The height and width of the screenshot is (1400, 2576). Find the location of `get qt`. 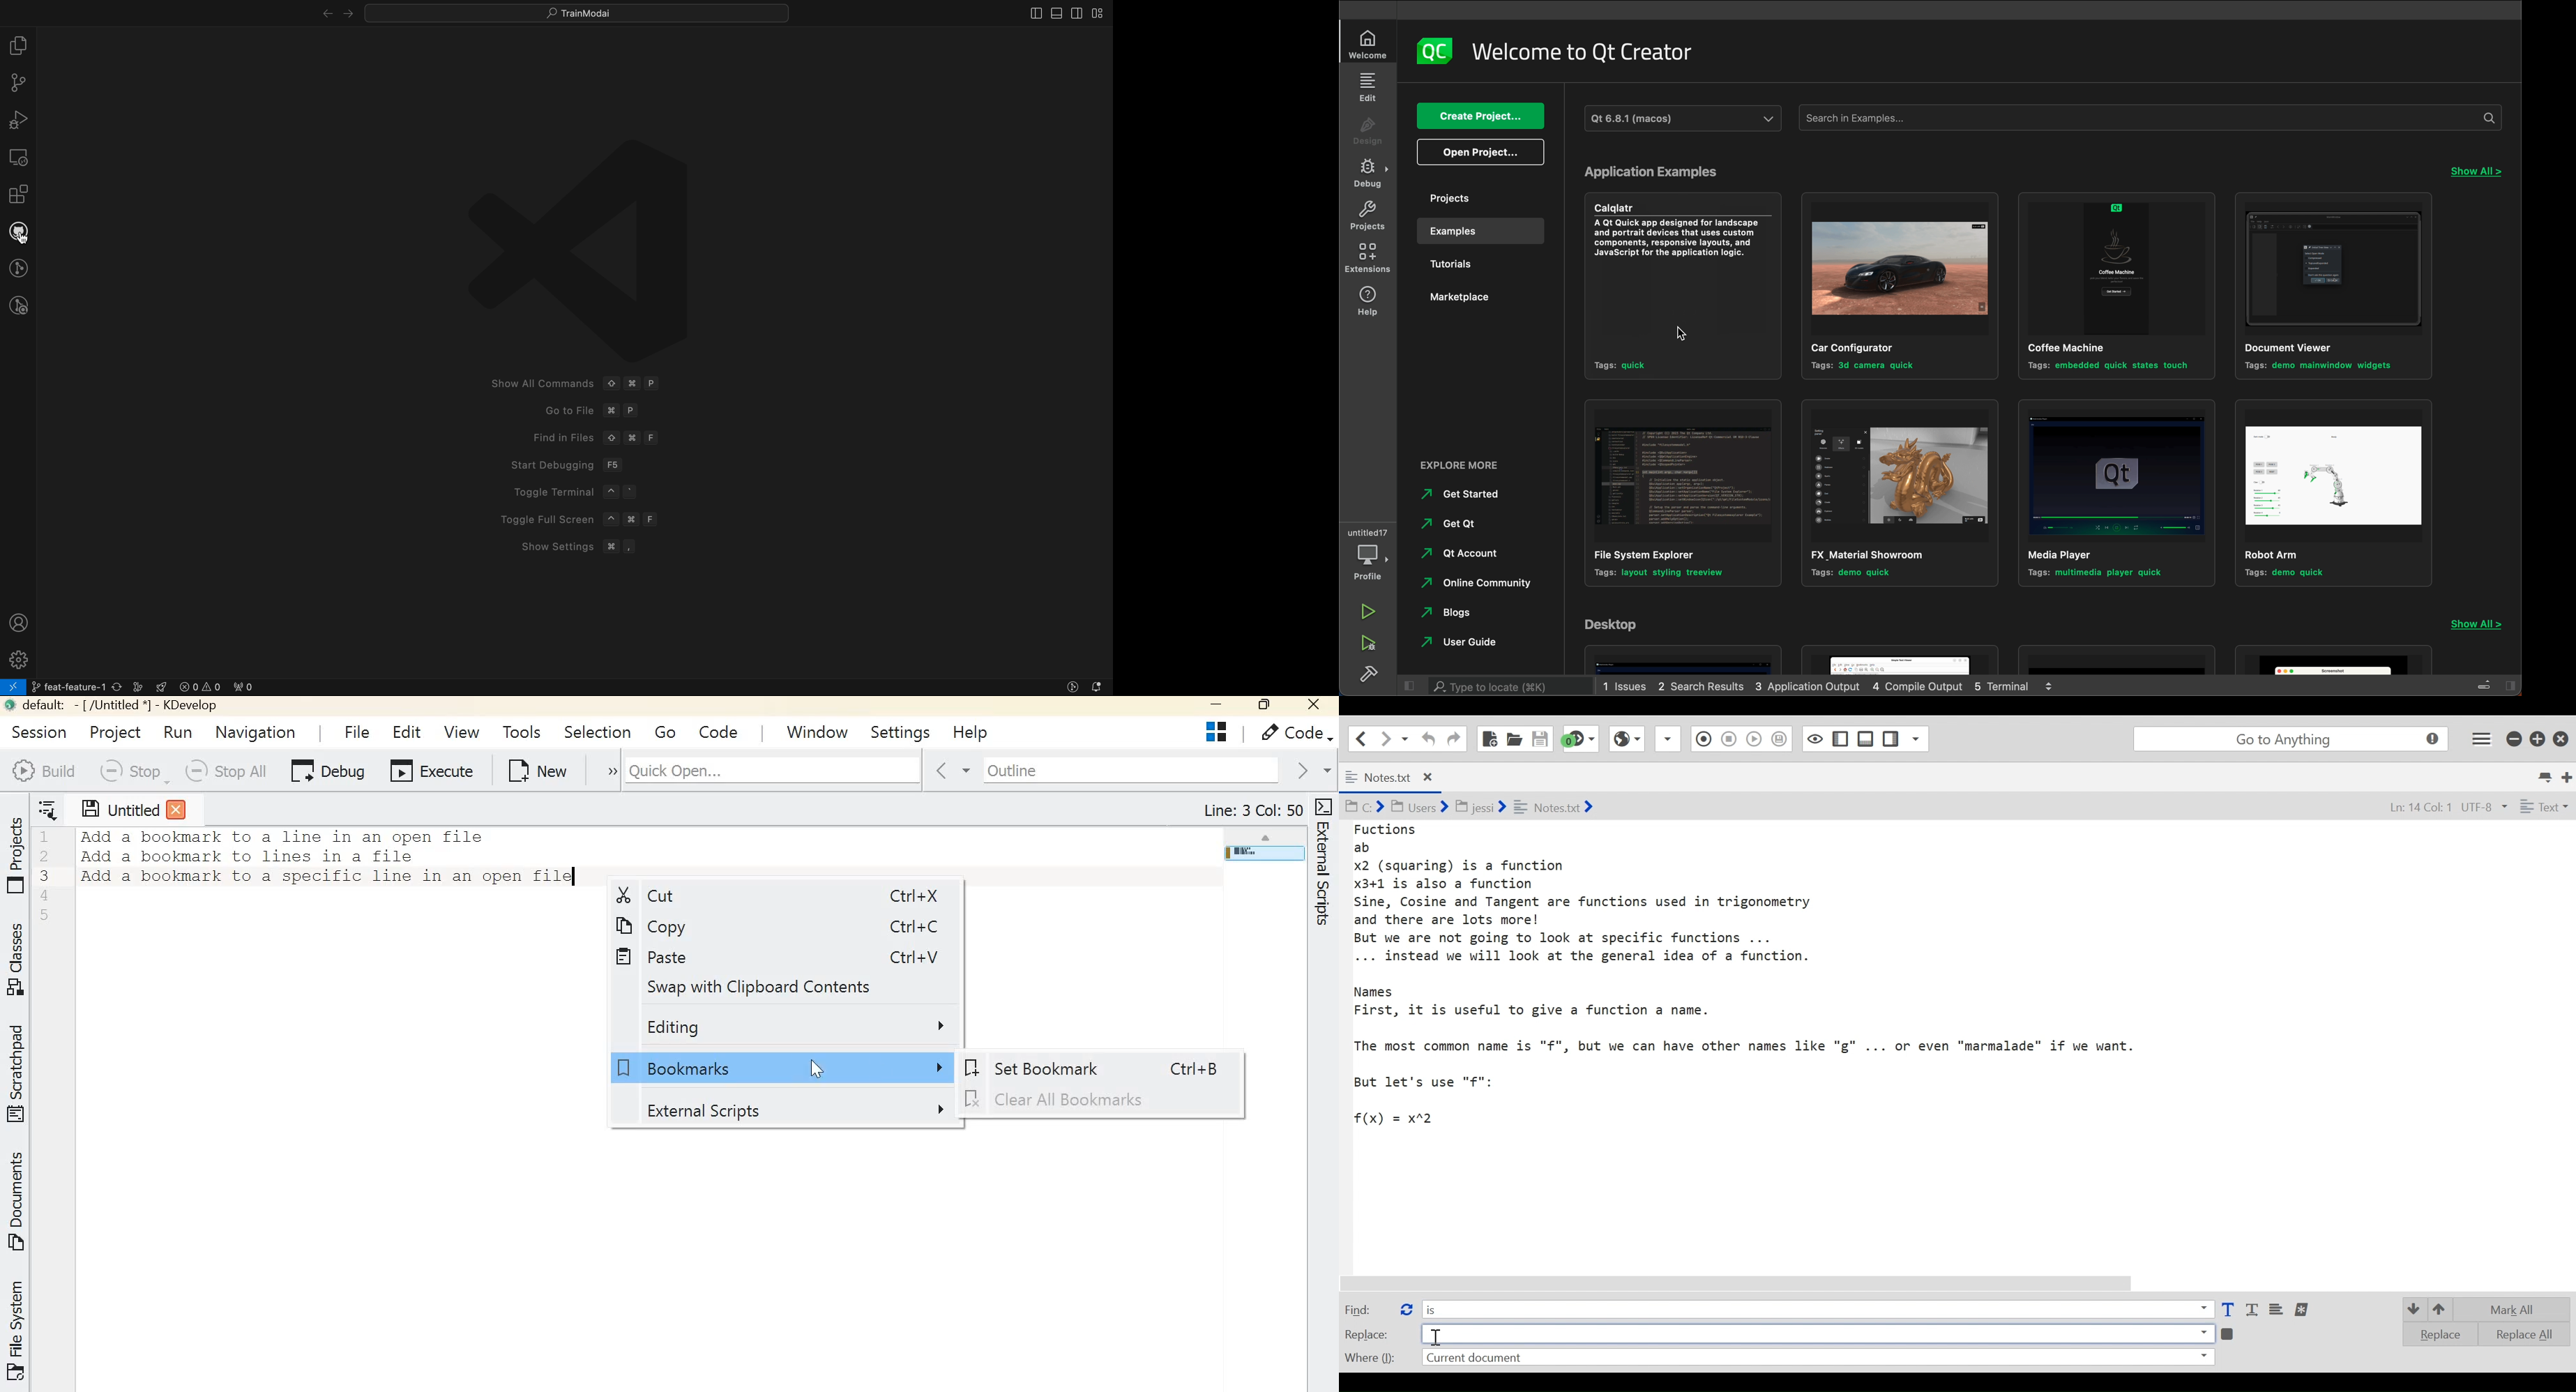

get qt is located at coordinates (1464, 525).